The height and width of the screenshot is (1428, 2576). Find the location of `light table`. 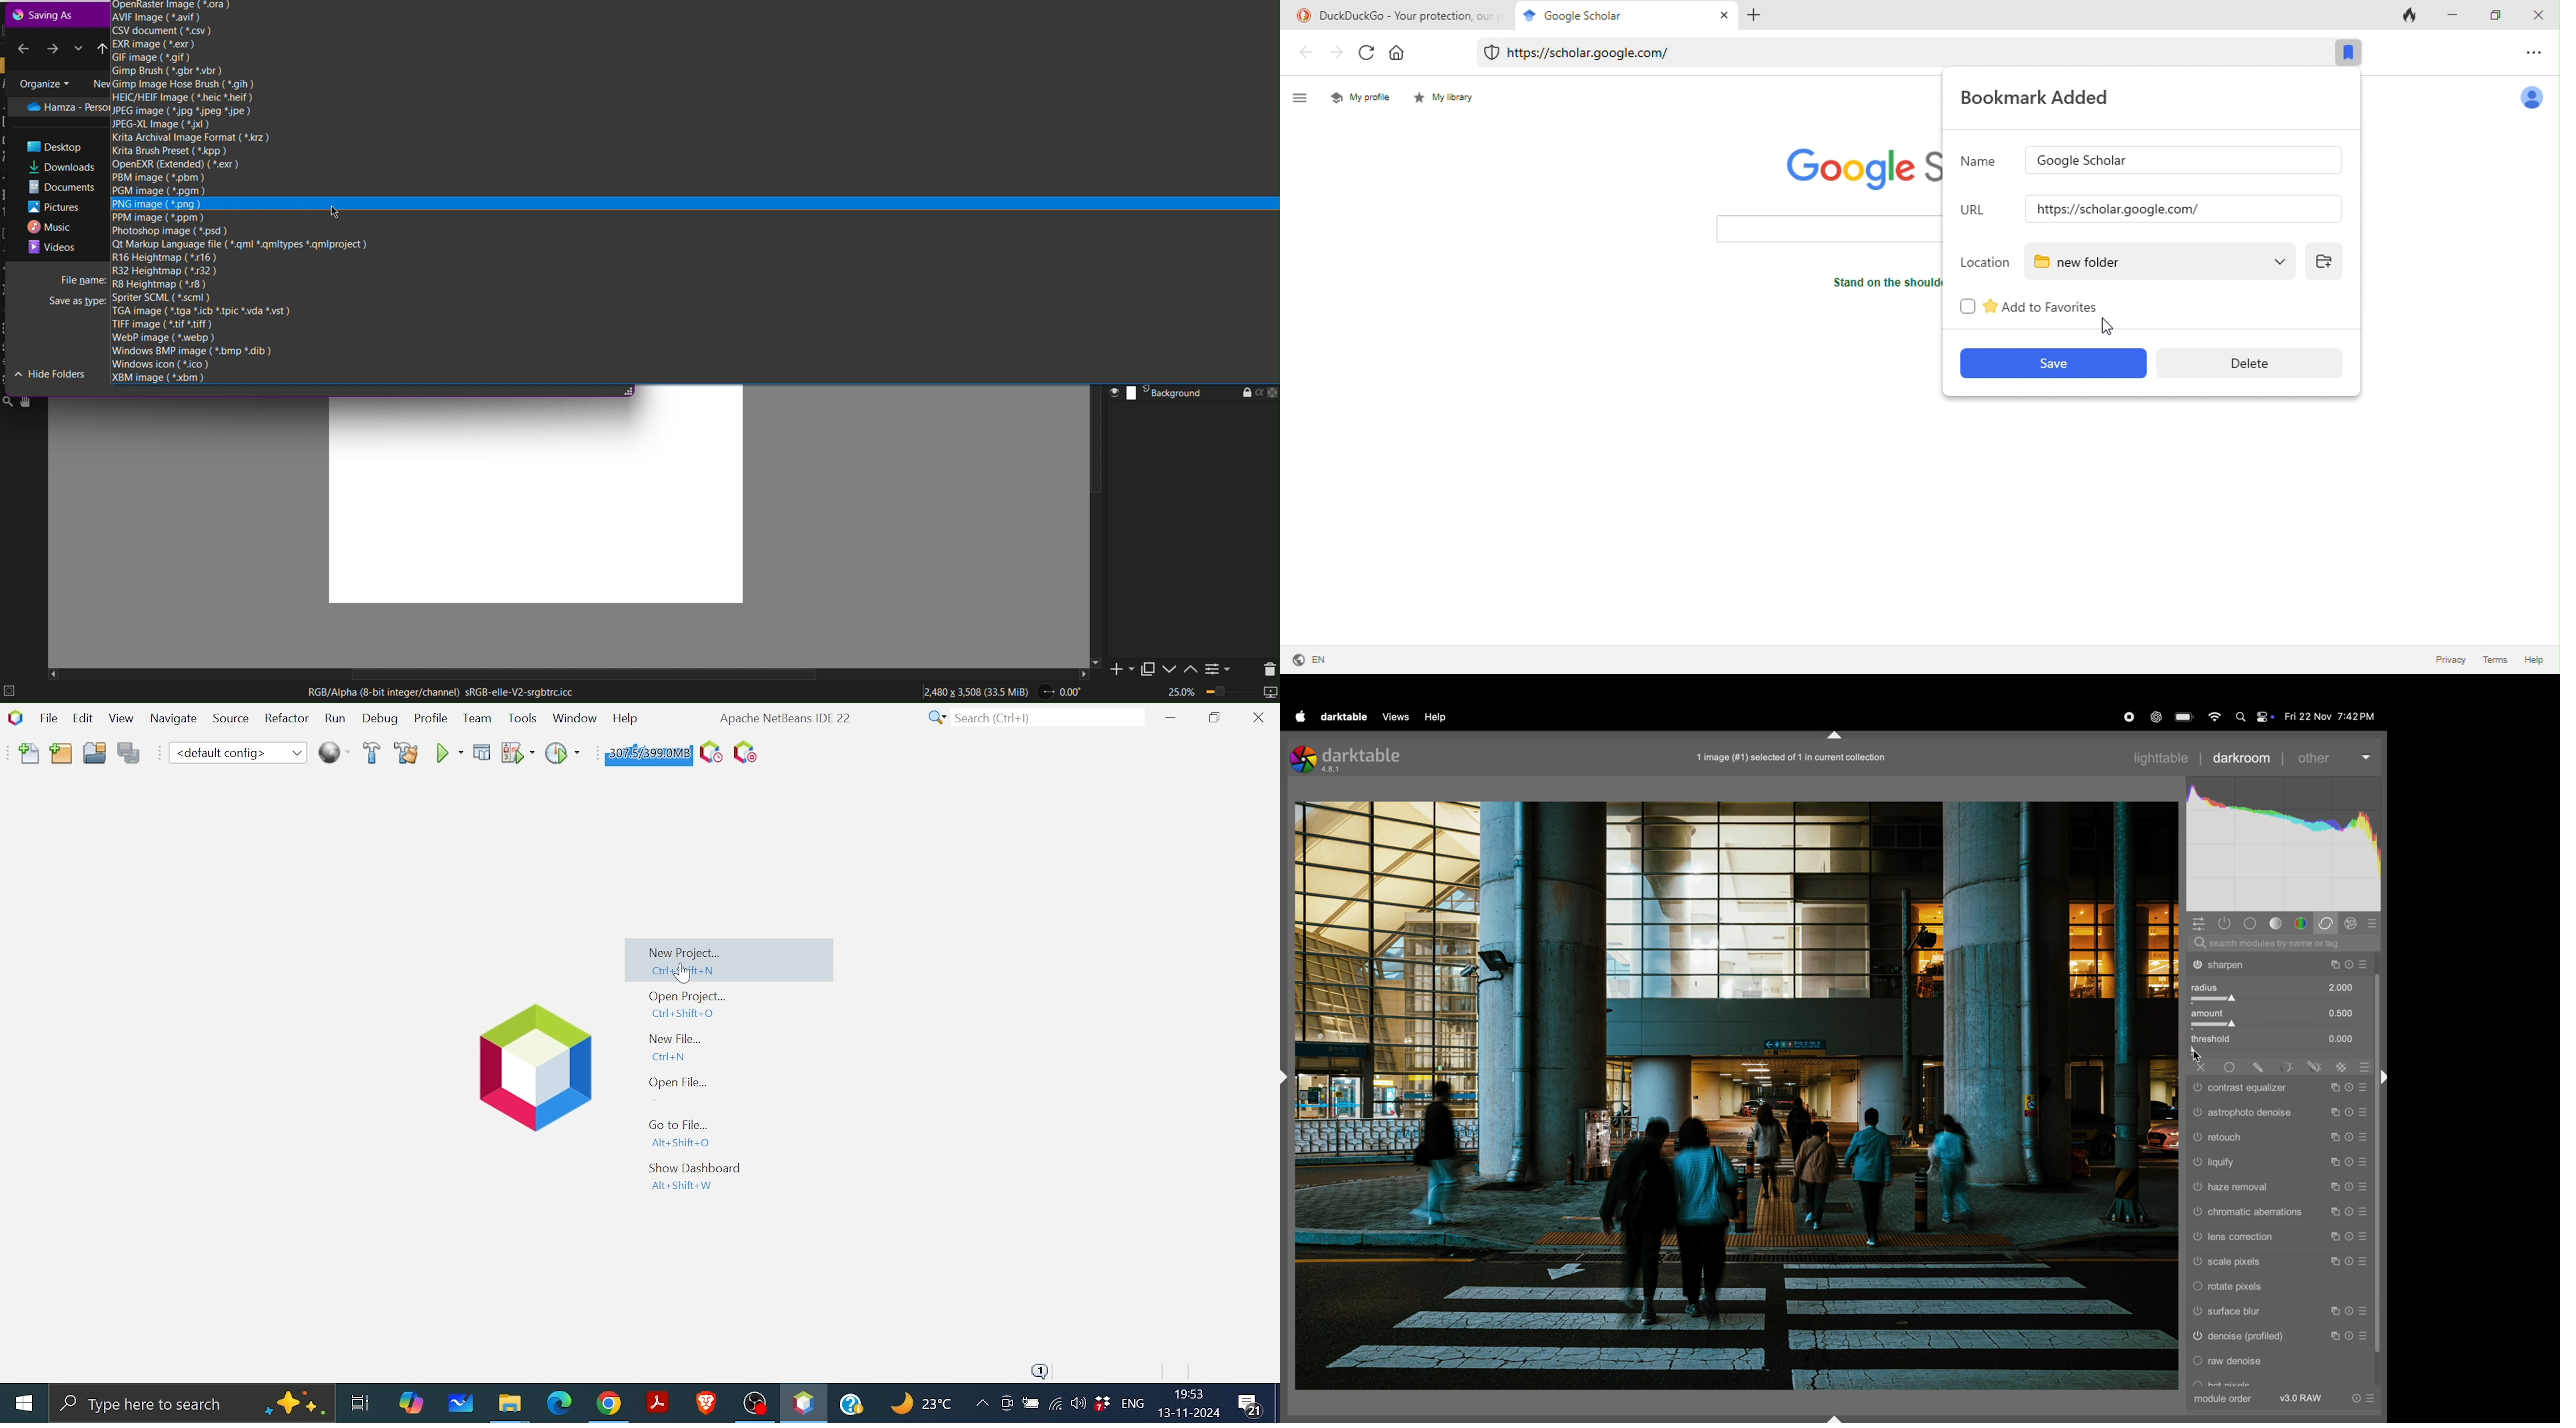

light table is located at coordinates (2167, 756).